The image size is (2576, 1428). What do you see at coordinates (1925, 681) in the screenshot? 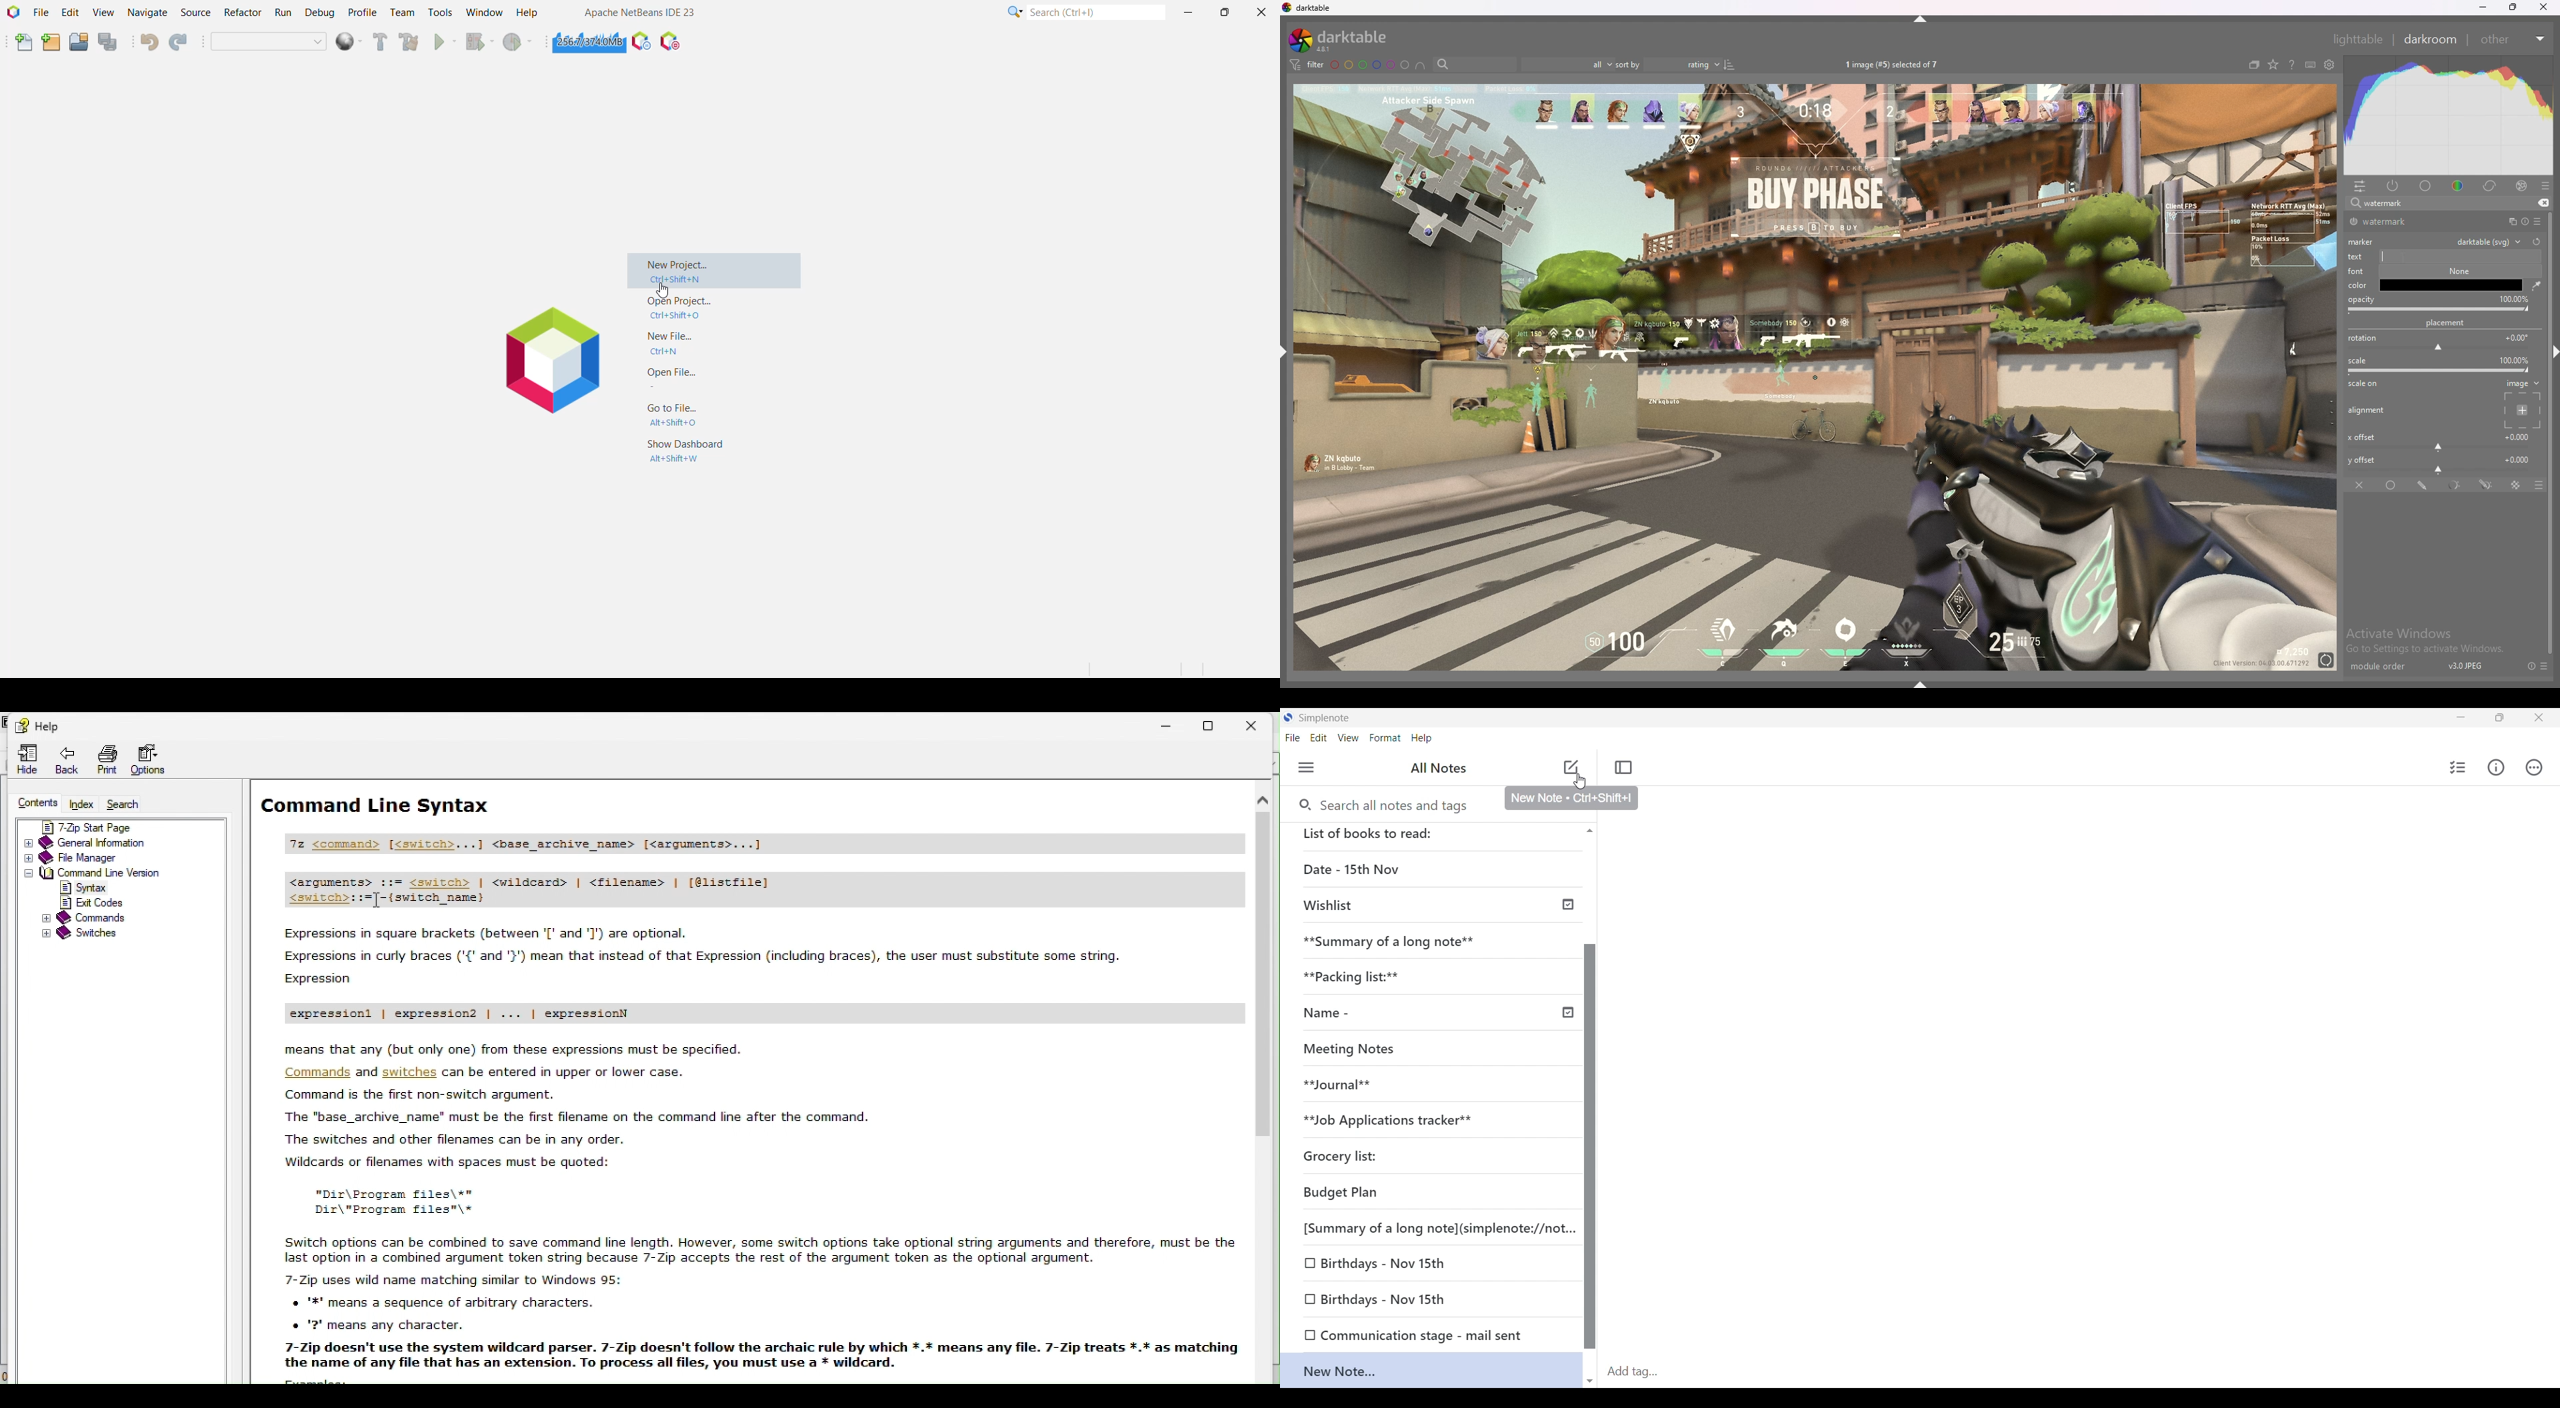
I see `show` at bounding box center [1925, 681].